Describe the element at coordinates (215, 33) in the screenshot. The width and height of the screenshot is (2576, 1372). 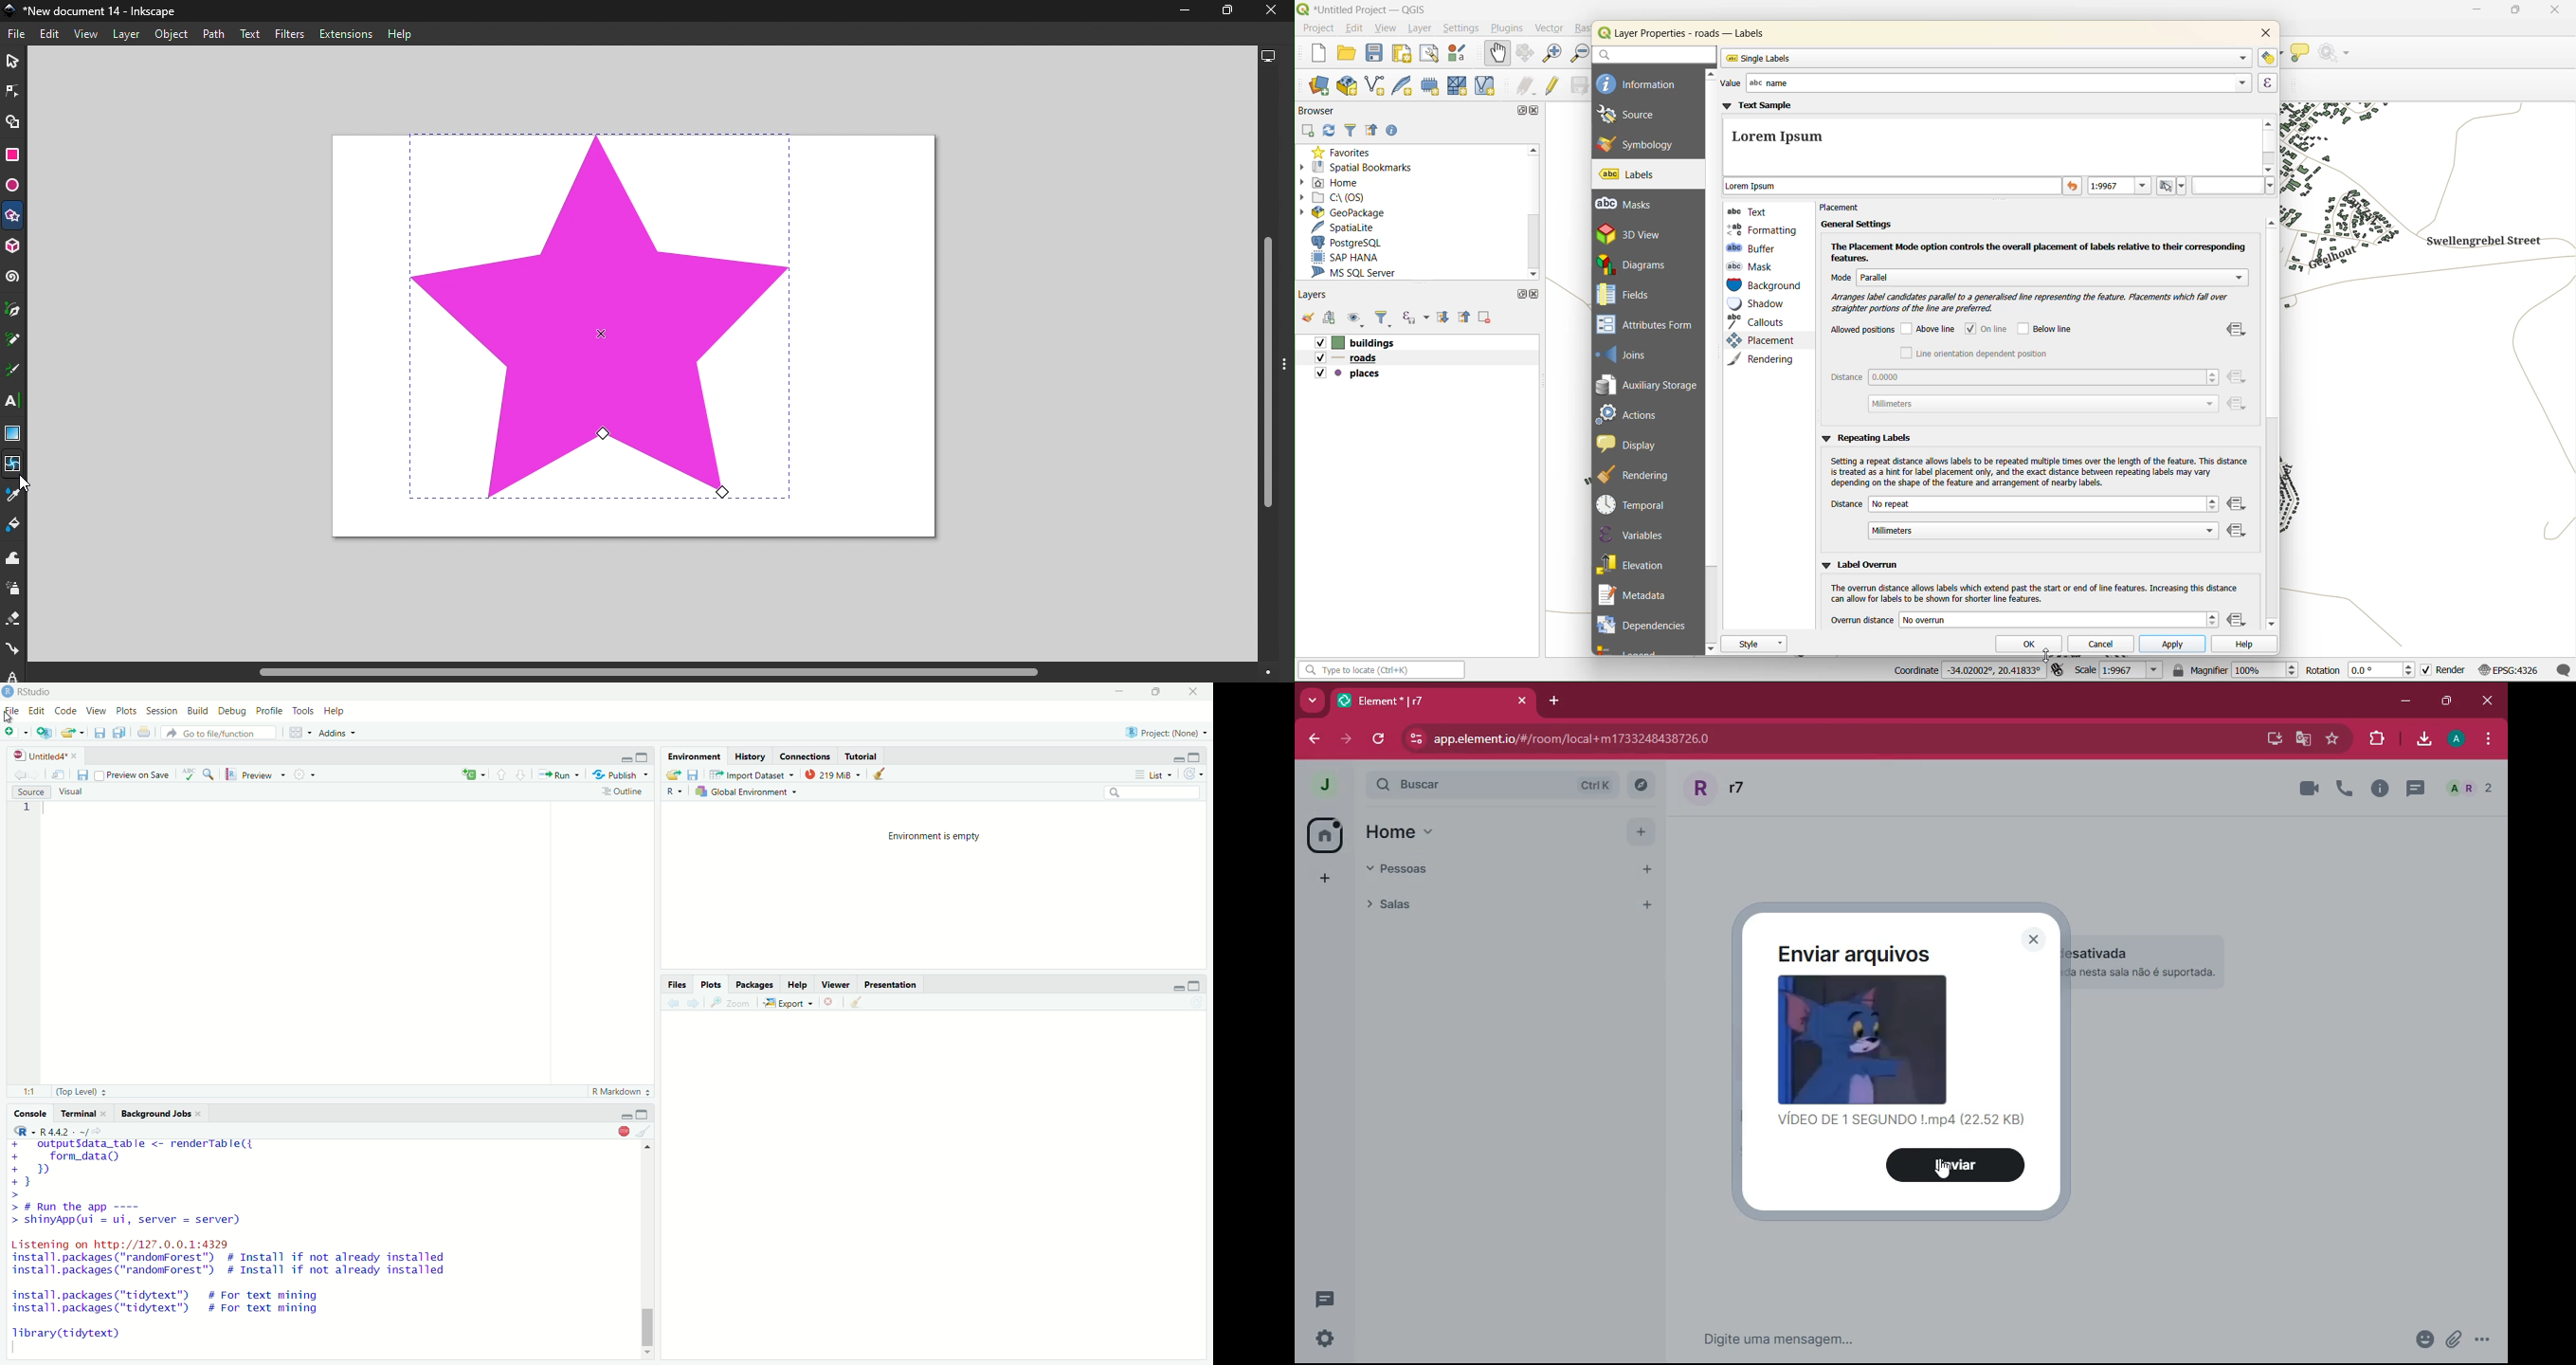
I see `Path` at that location.